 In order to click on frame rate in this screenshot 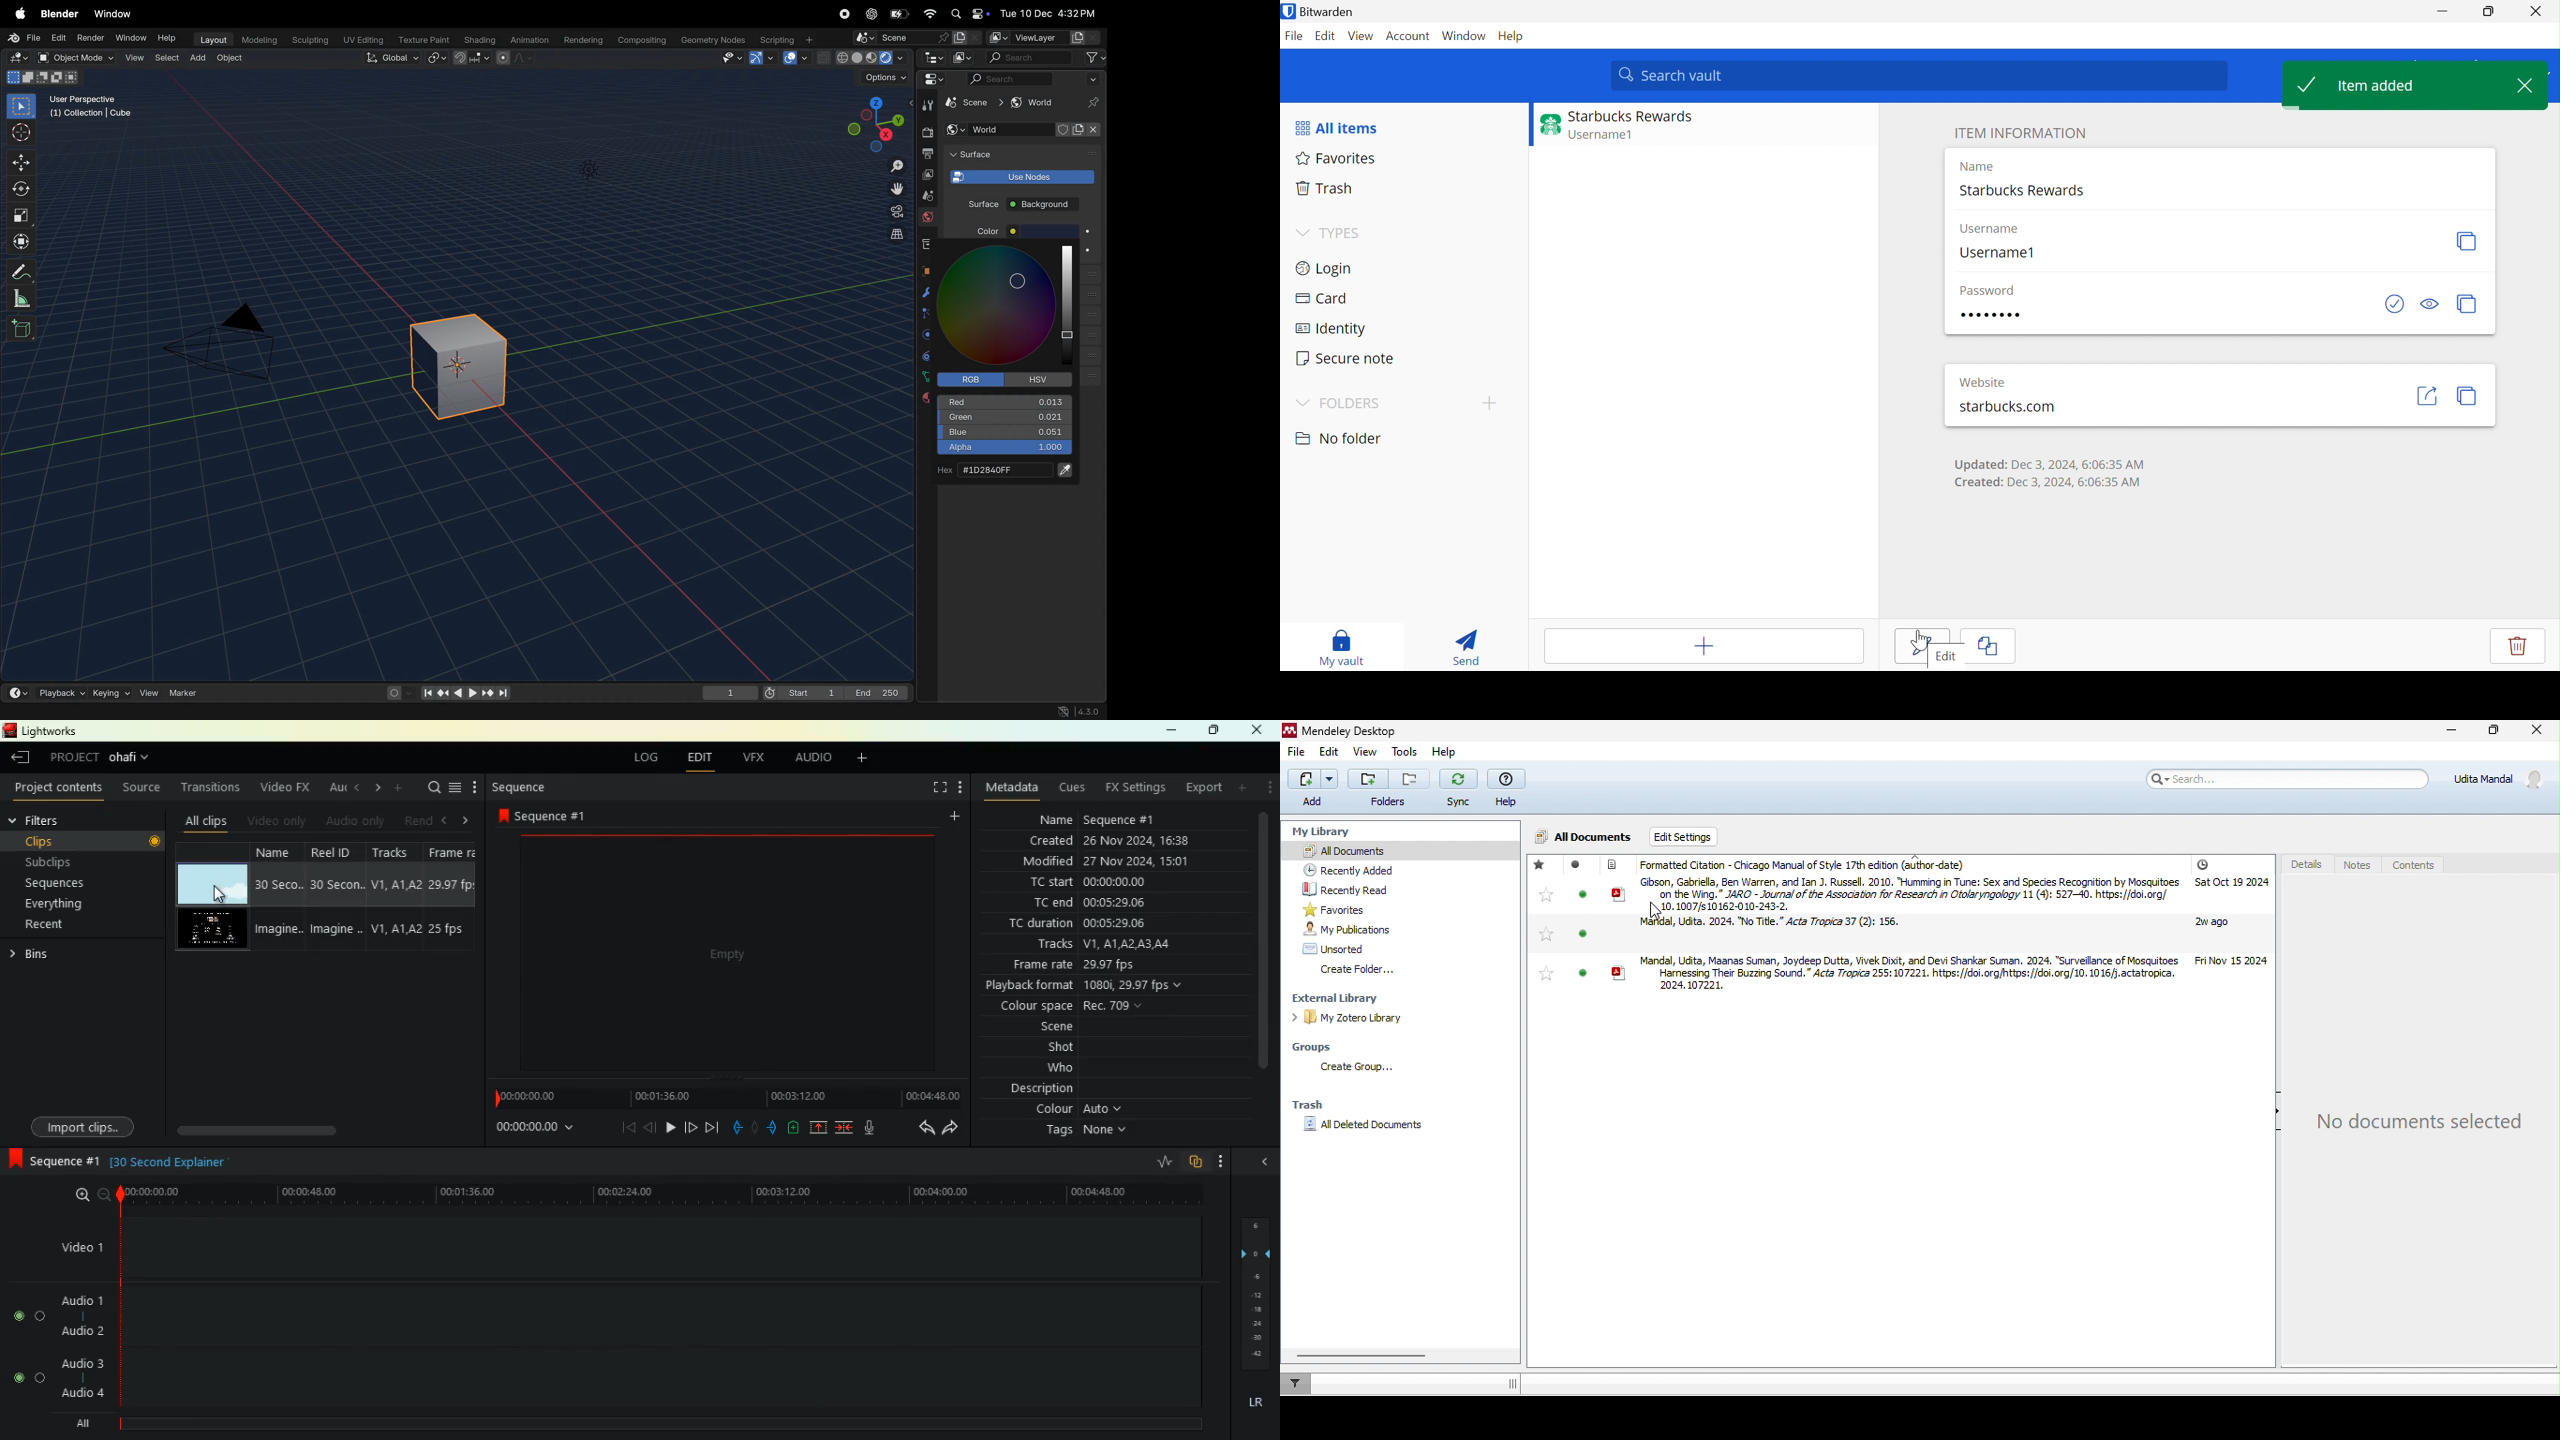, I will do `click(1103, 967)`.